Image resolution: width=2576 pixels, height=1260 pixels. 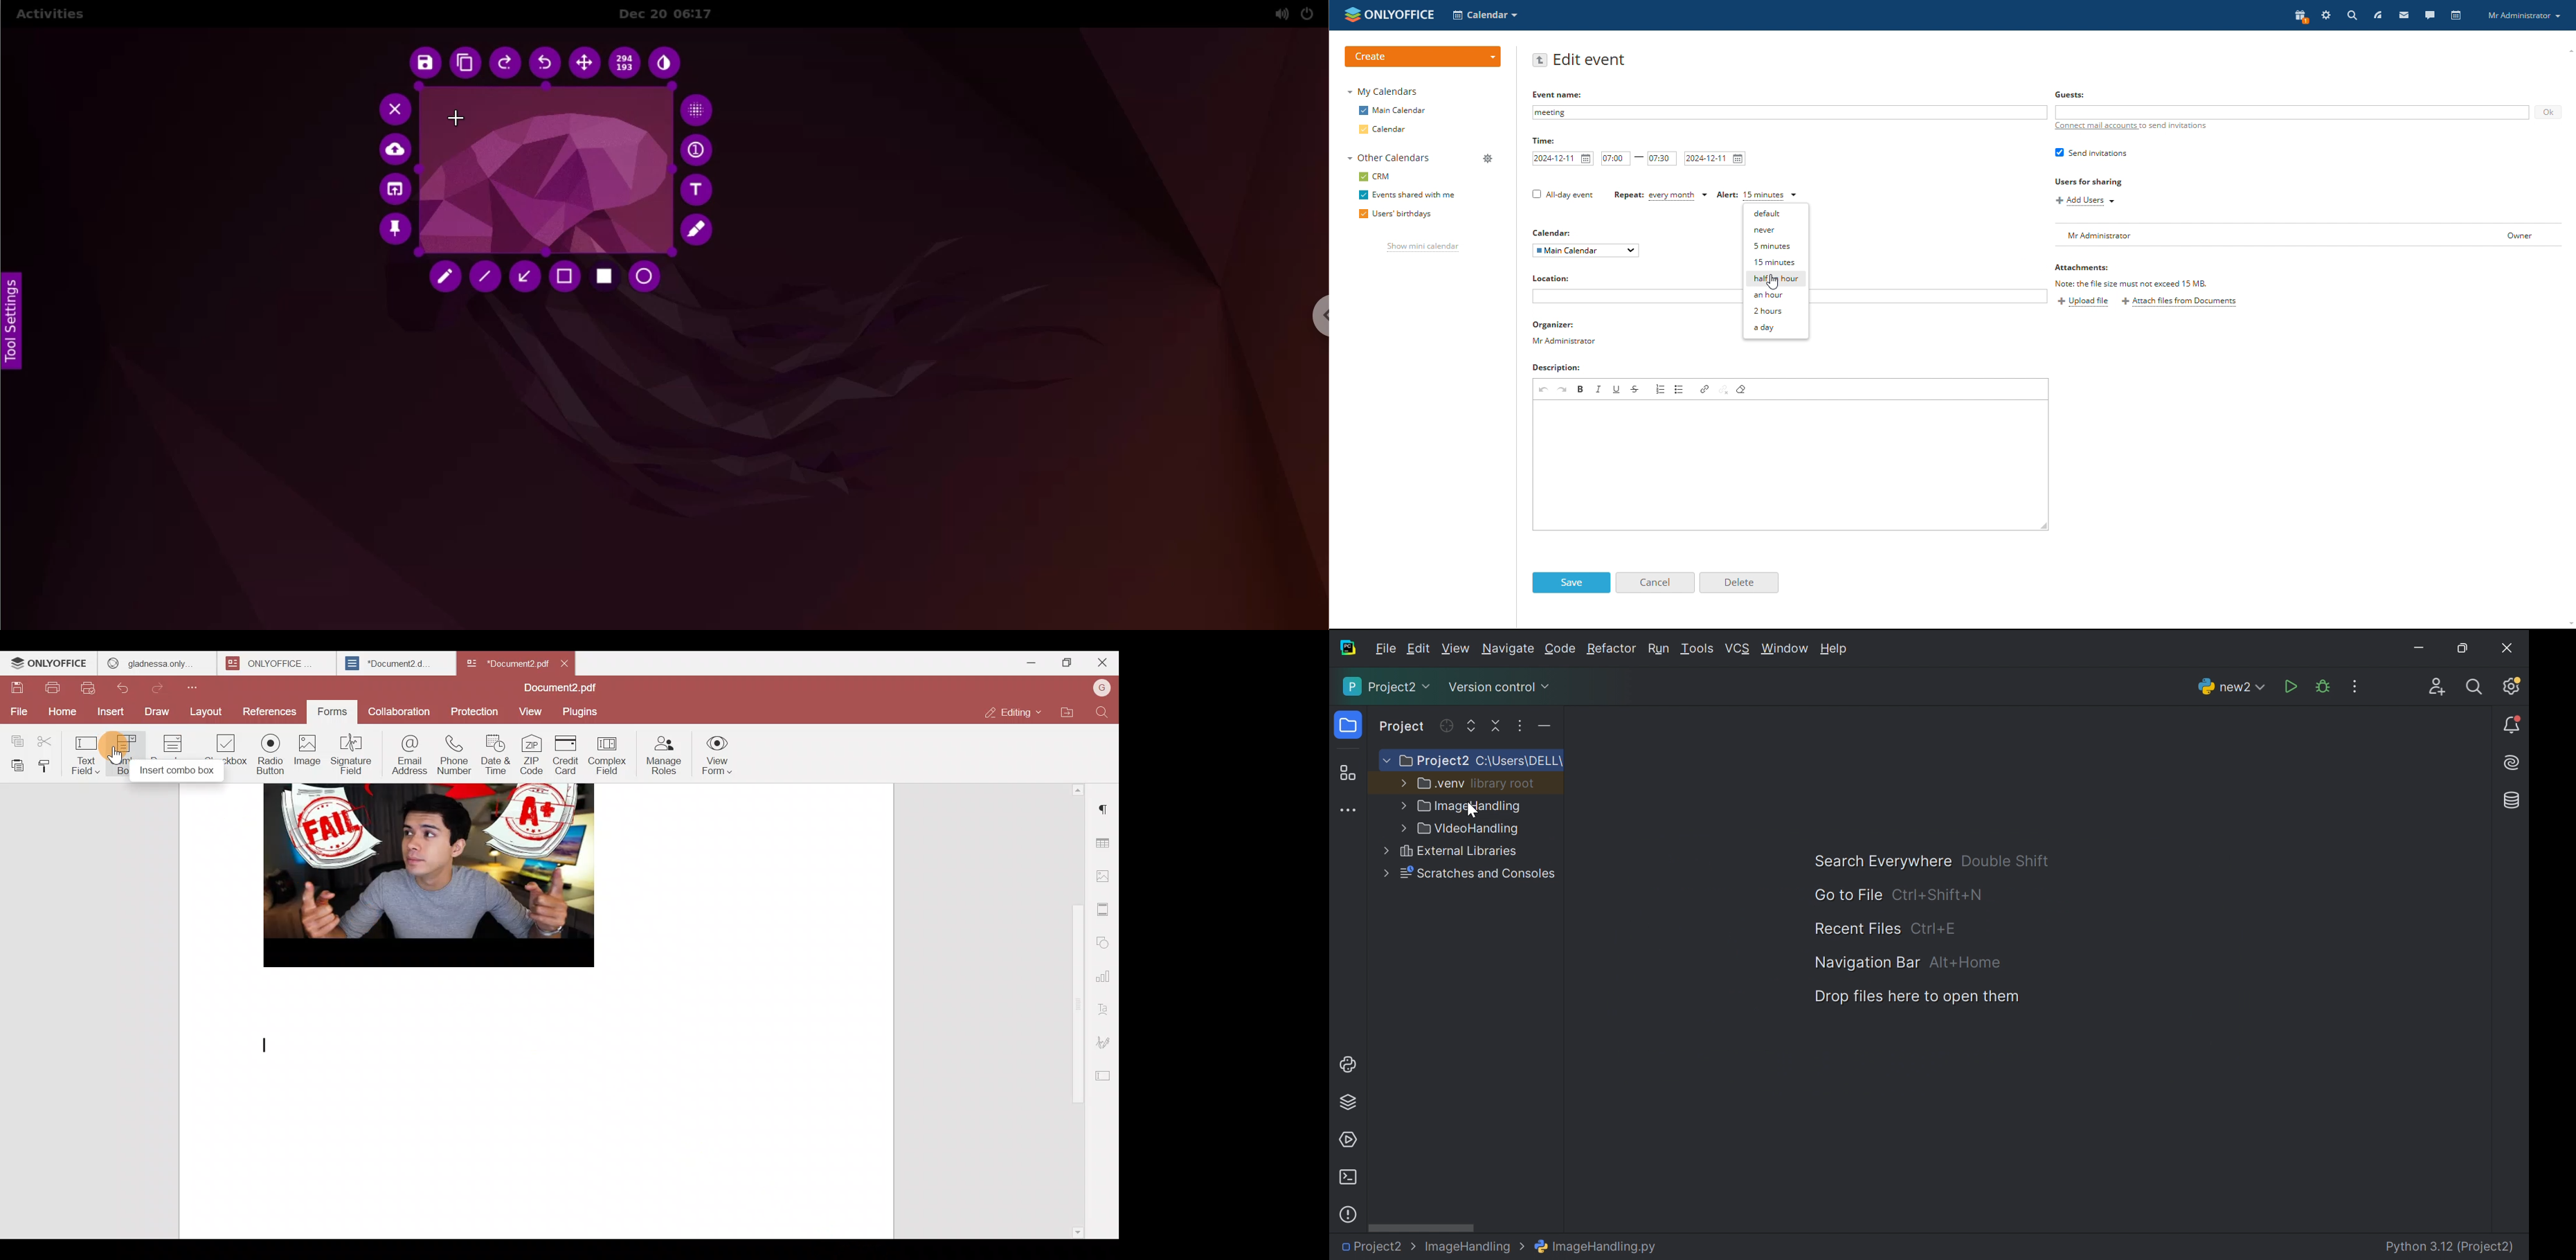 What do you see at coordinates (1478, 874) in the screenshot?
I see `External Libraries` at bounding box center [1478, 874].